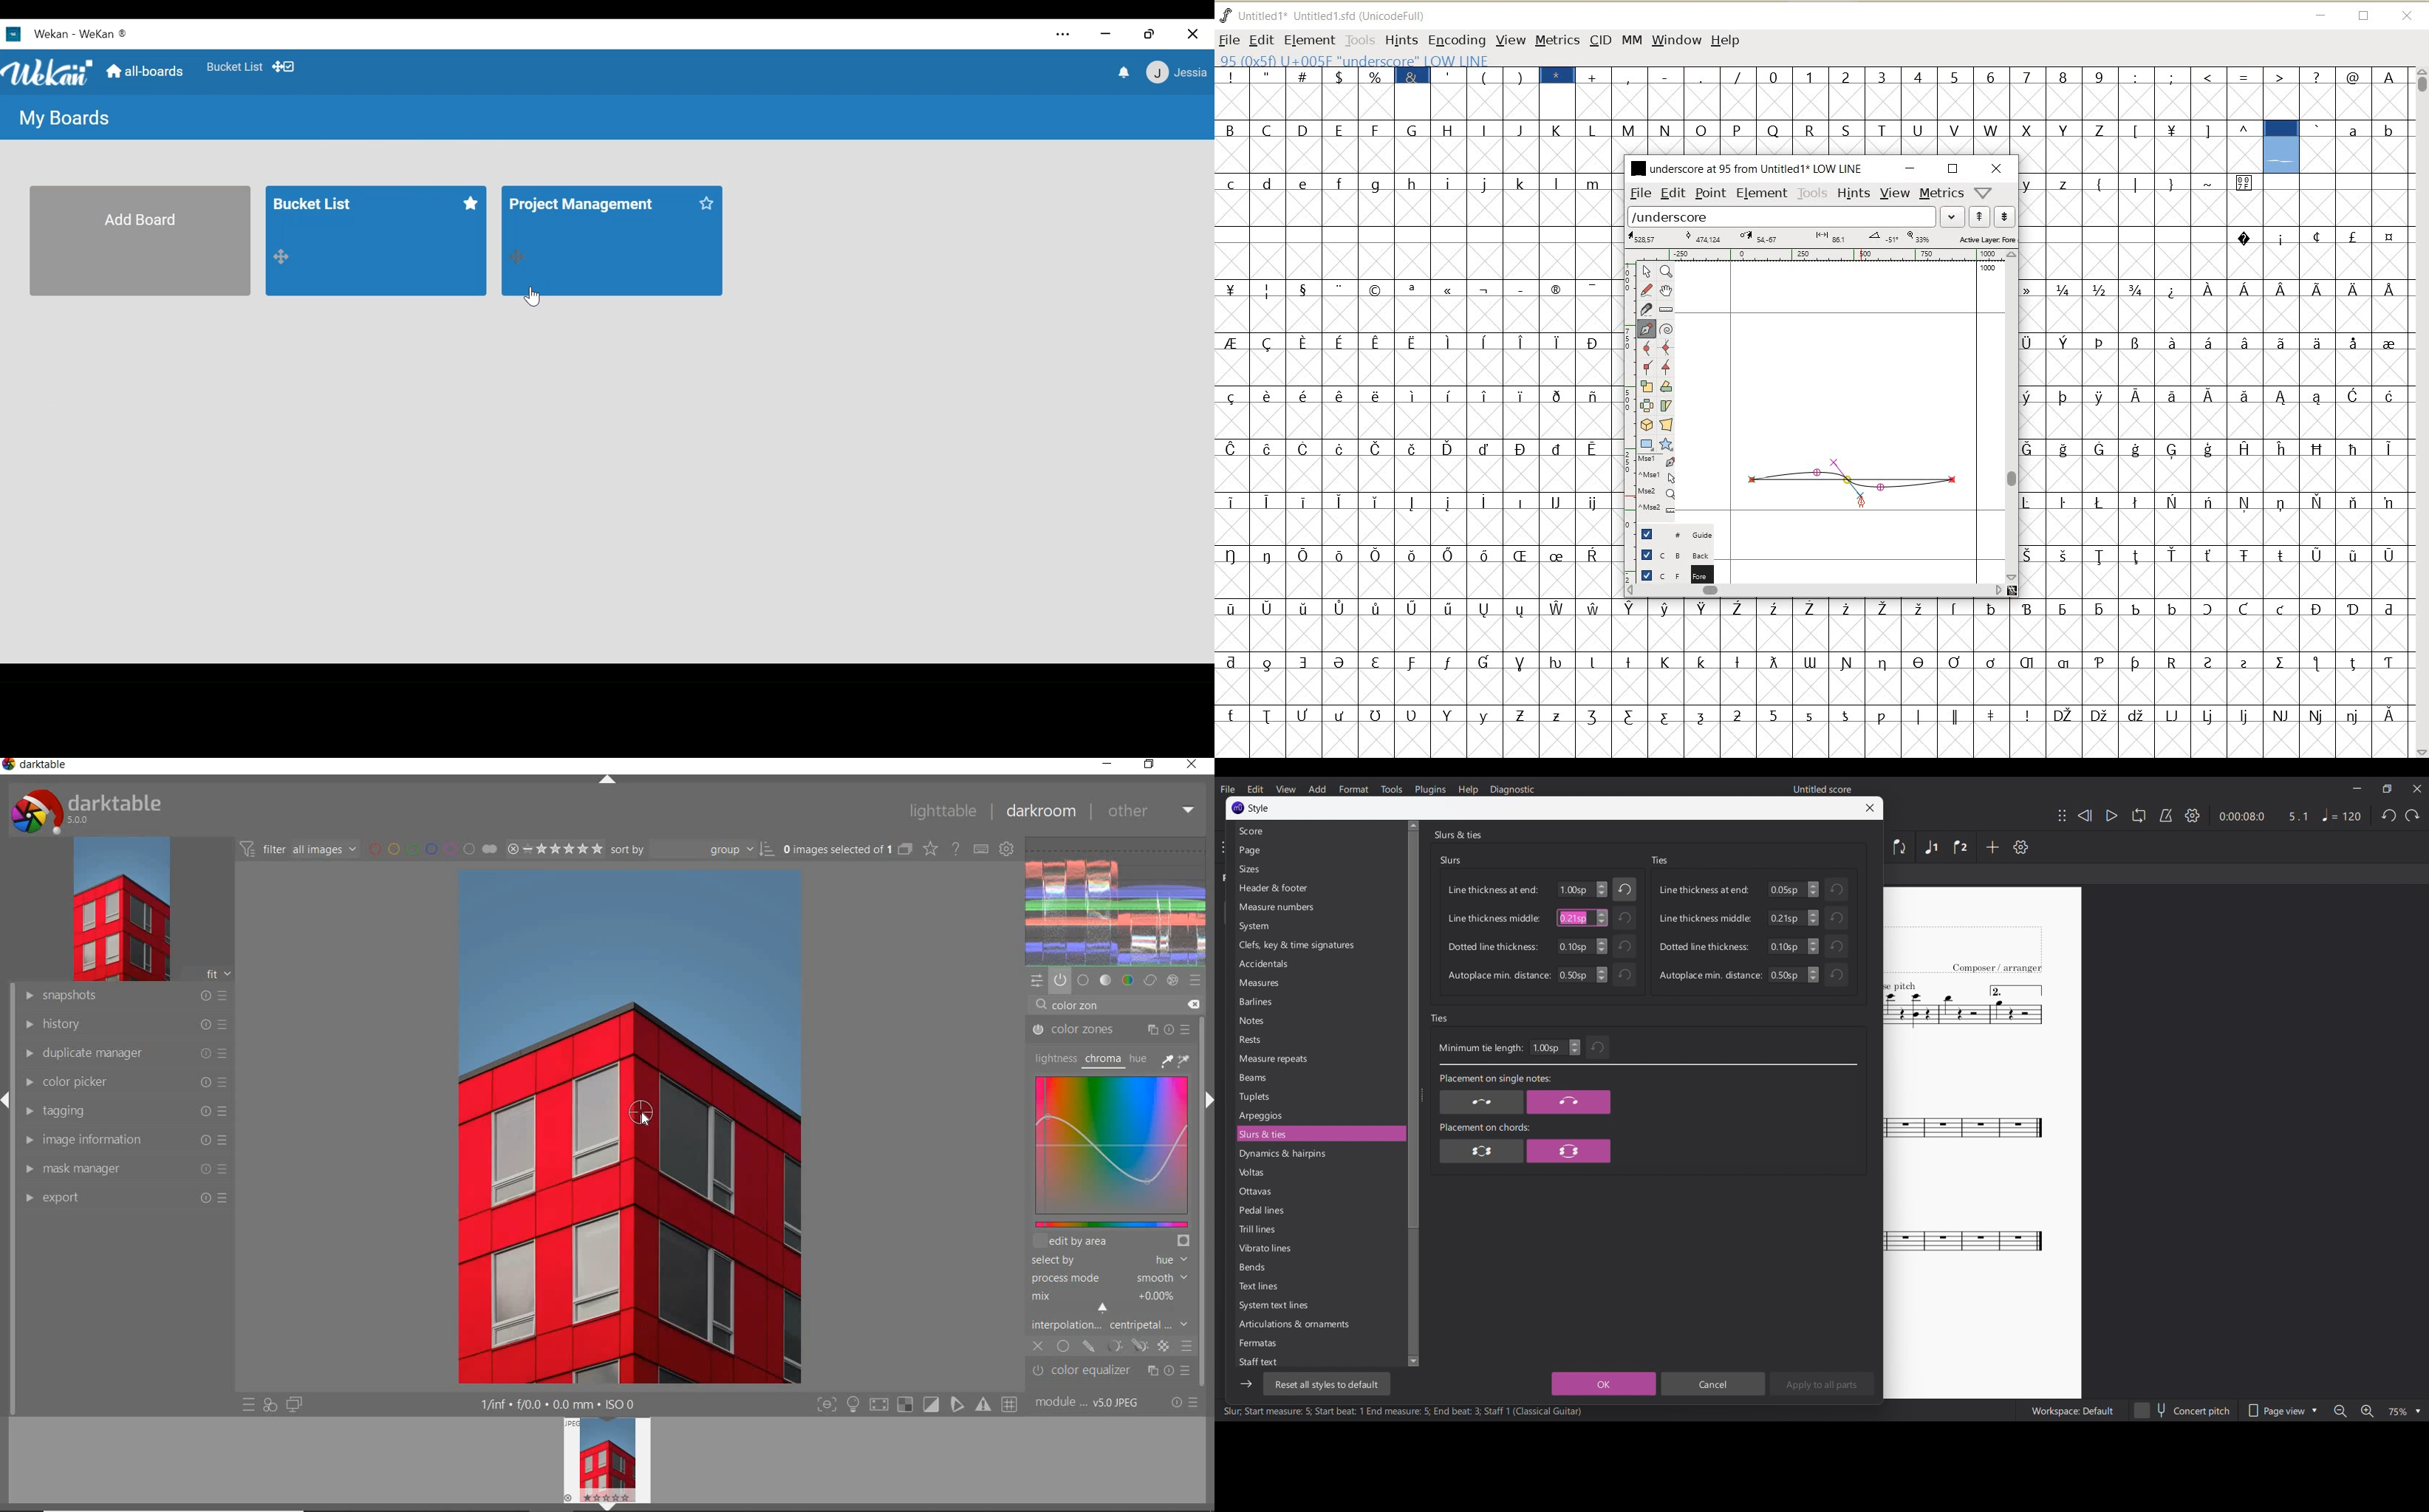 This screenshot has height=1512, width=2436. What do you see at coordinates (1602, 889) in the screenshot?
I see `Increase/Decrease line thickness at end` at bounding box center [1602, 889].